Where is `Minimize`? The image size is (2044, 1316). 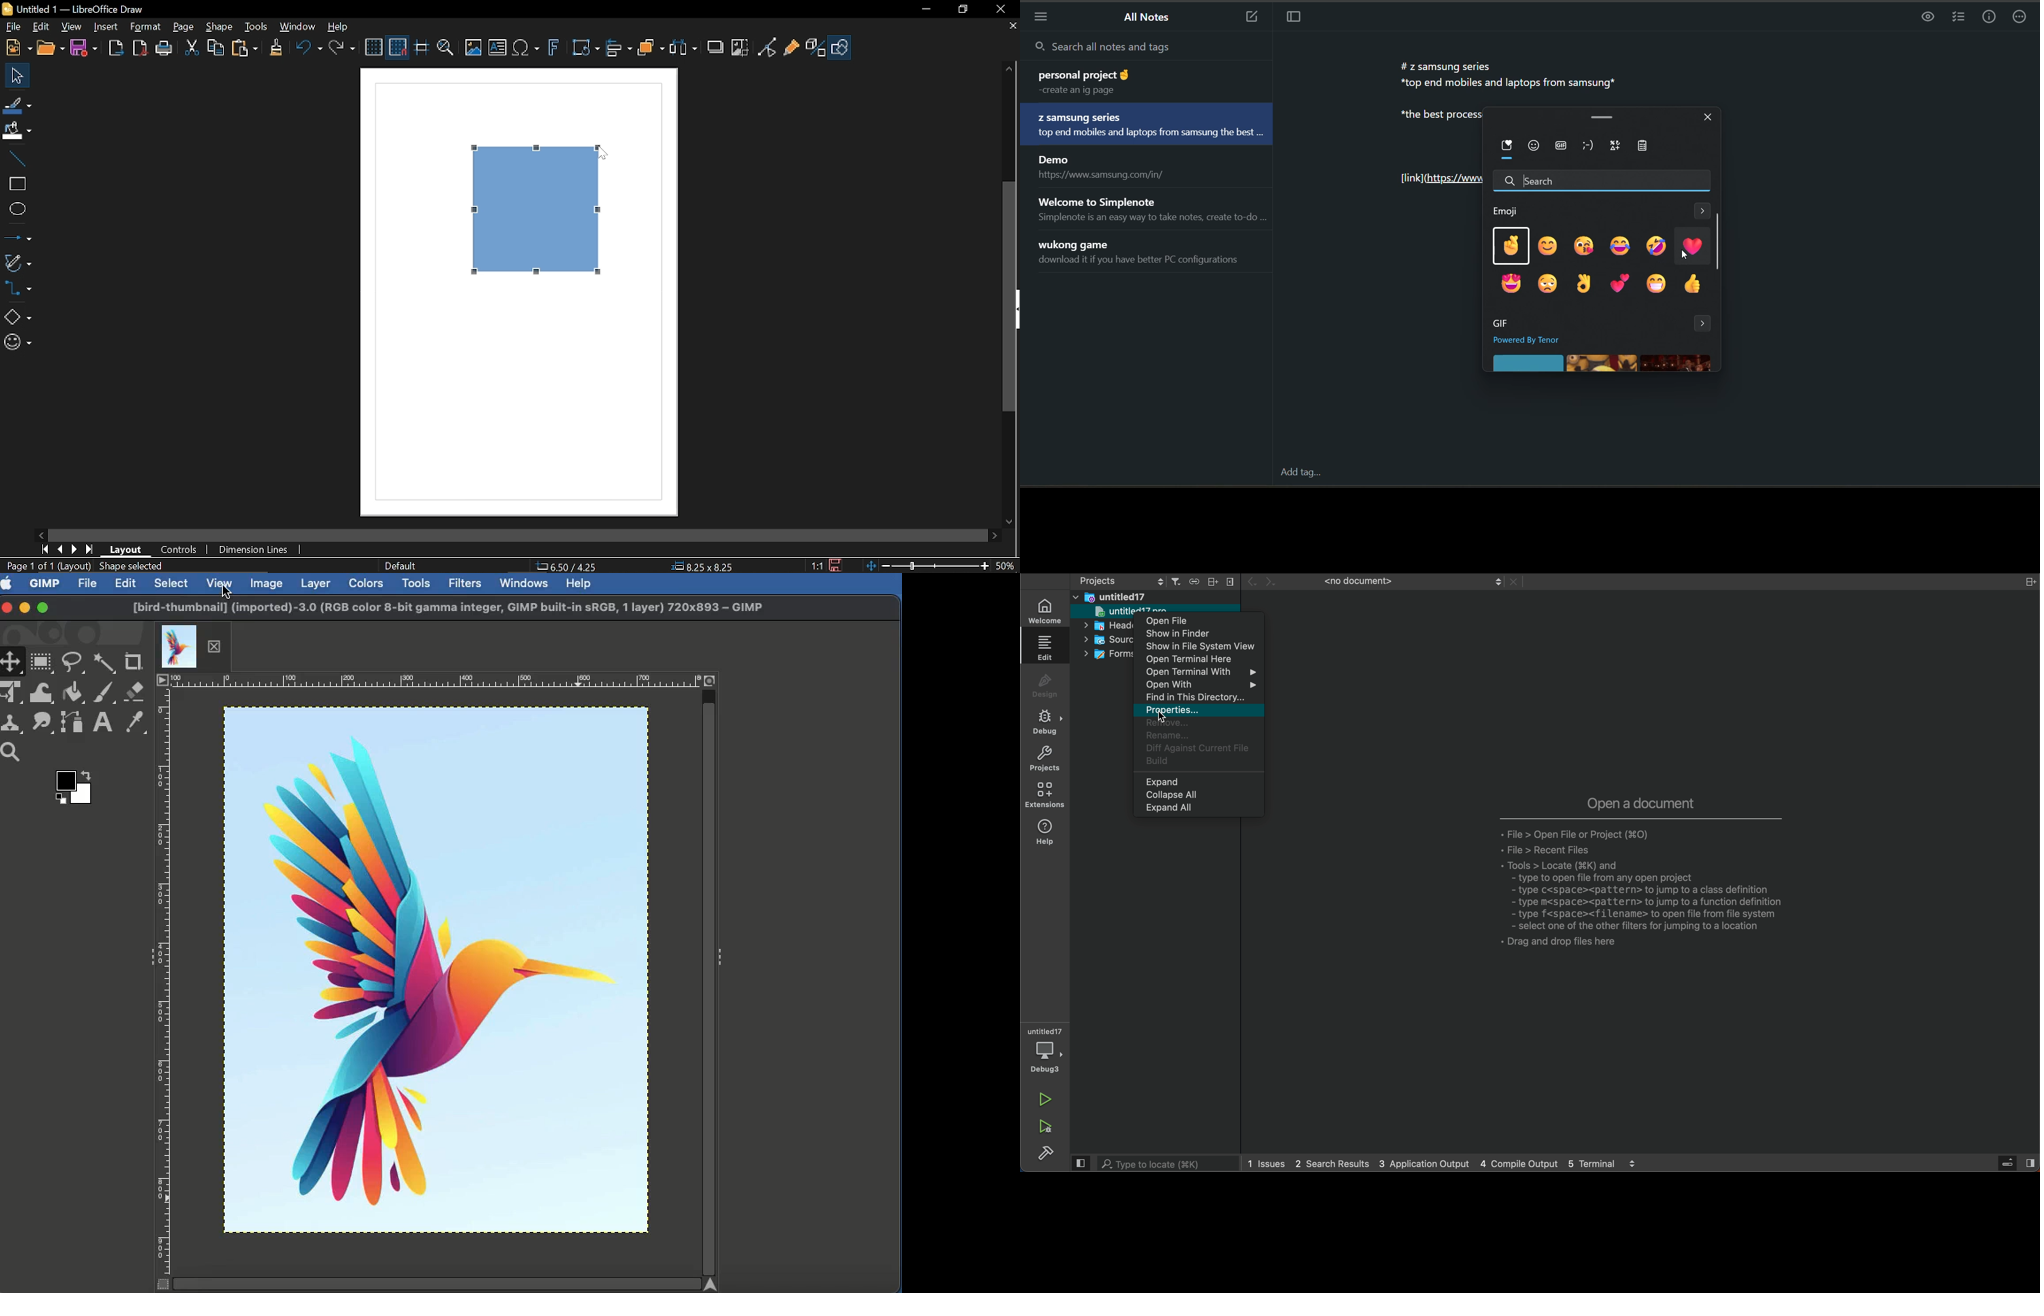 Minimize is located at coordinates (924, 9).